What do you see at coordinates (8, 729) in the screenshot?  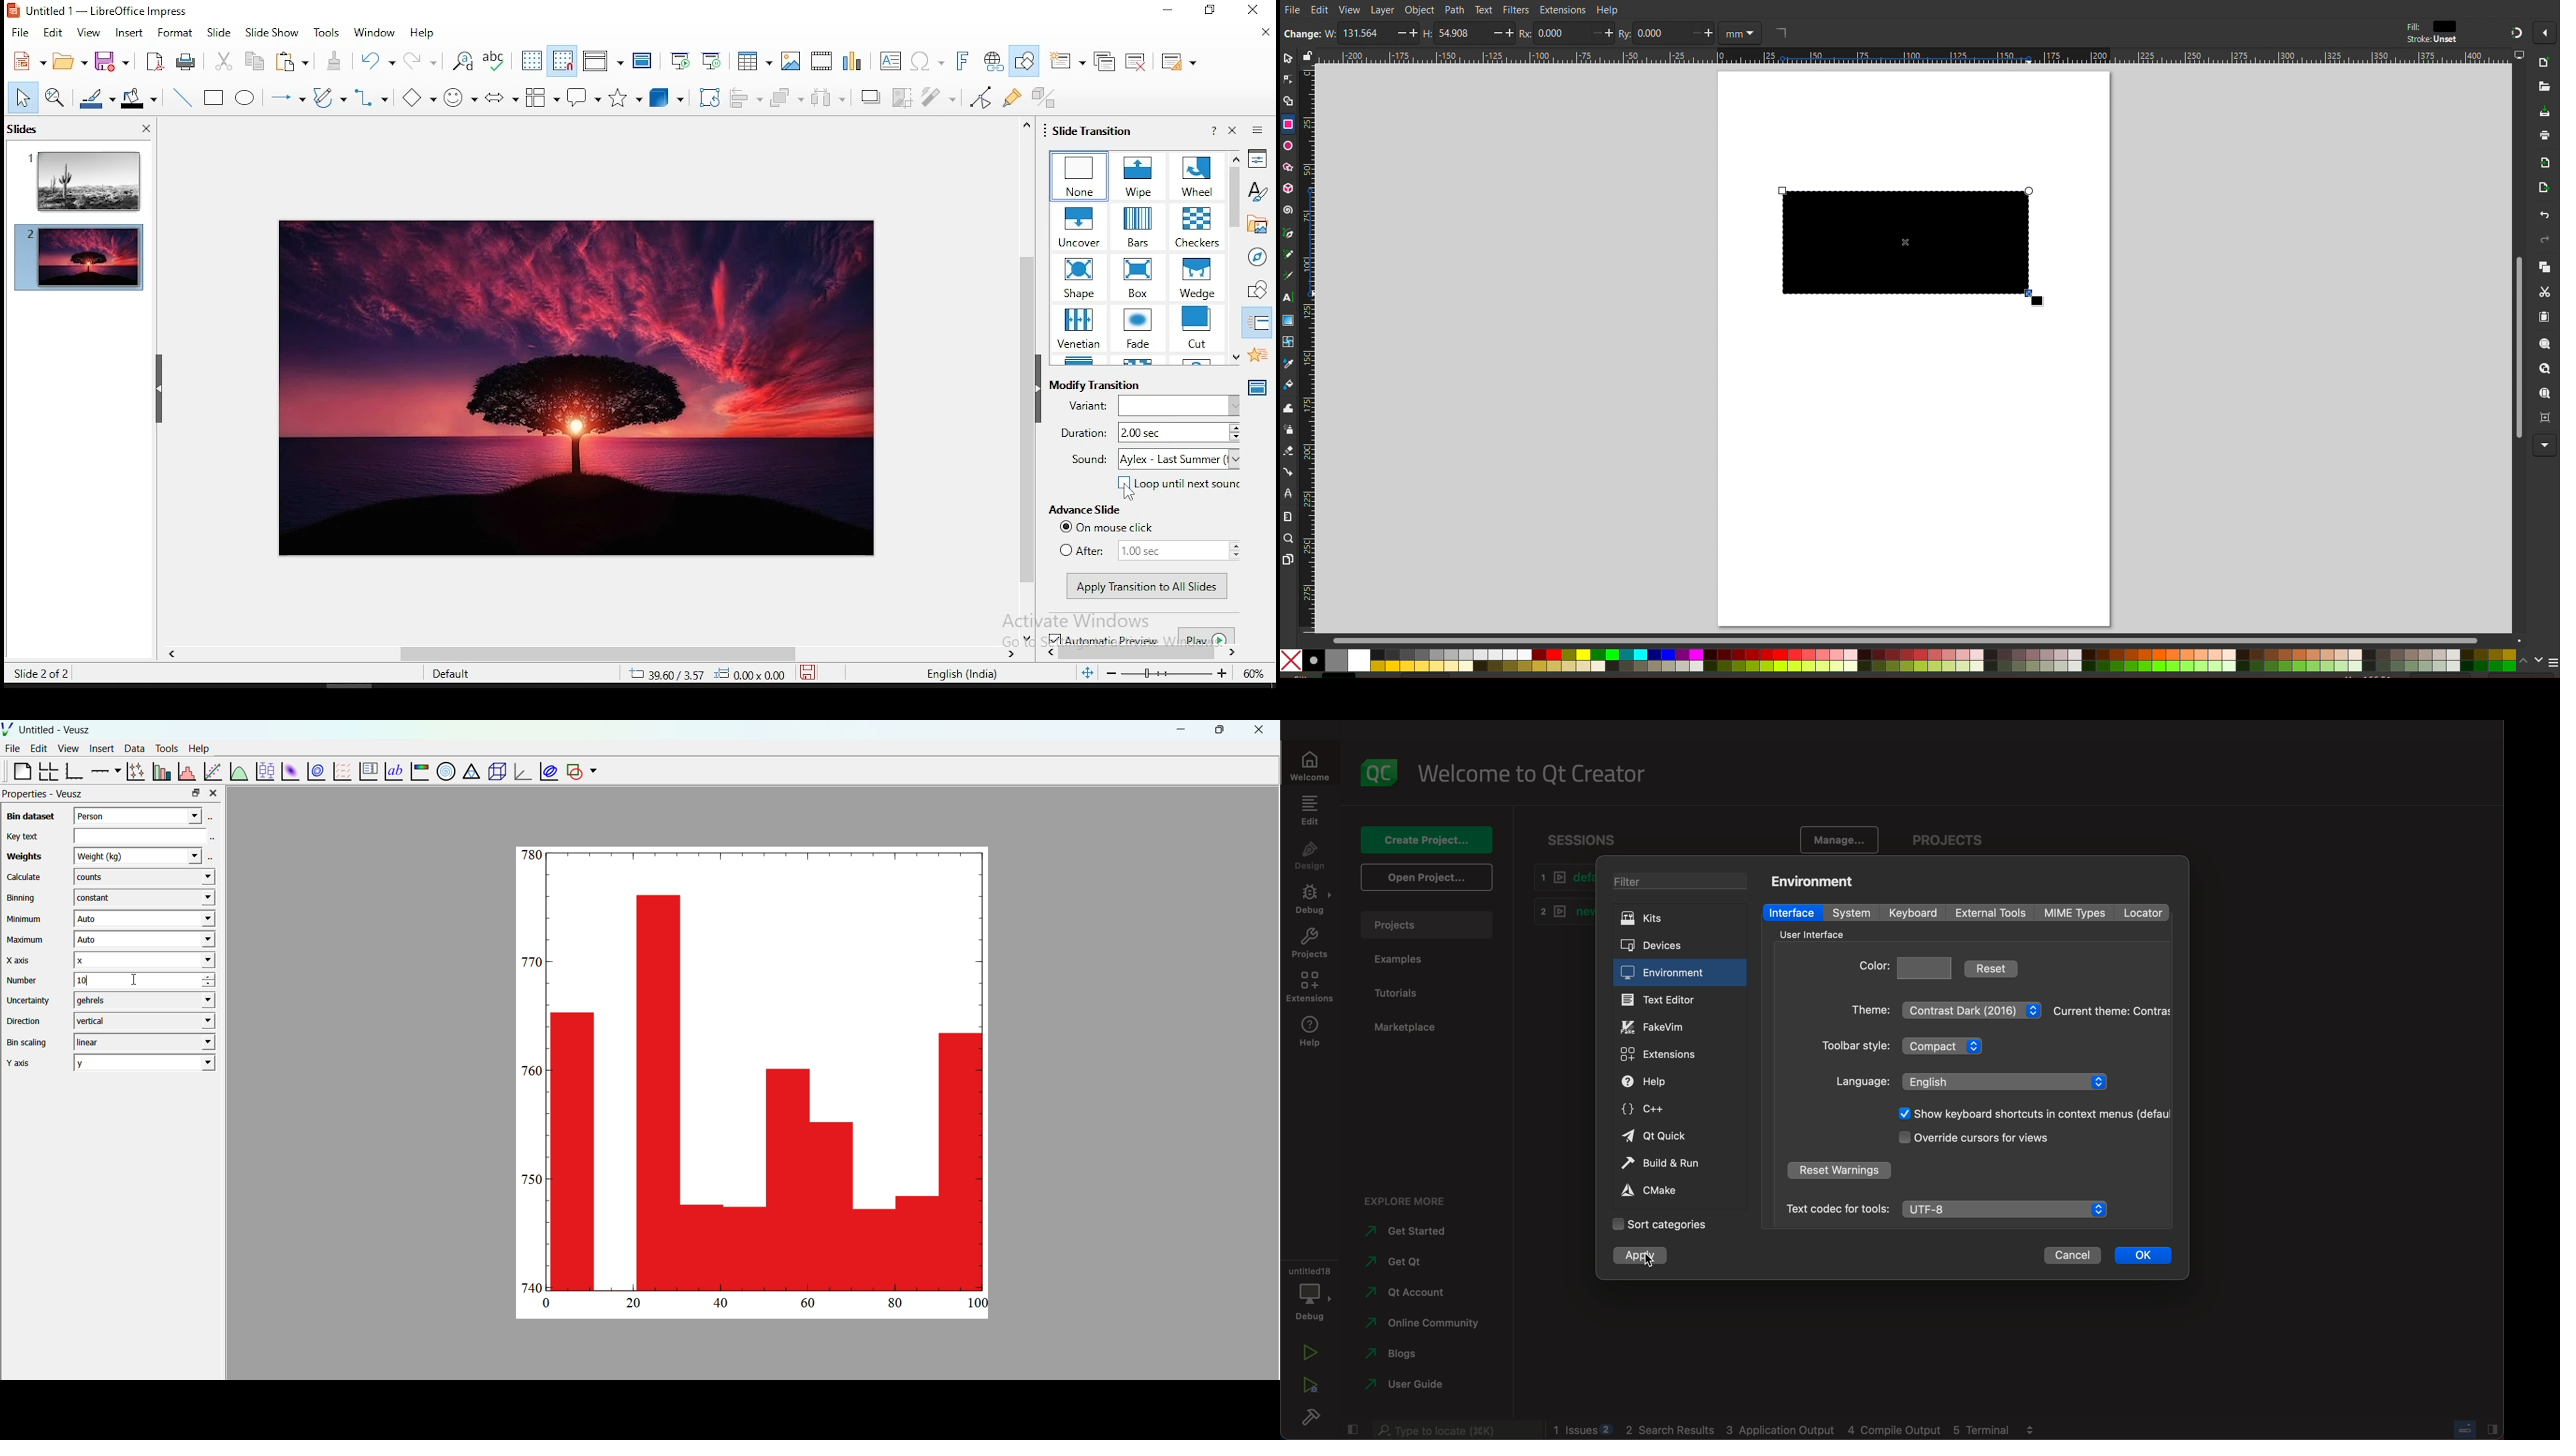 I see `logo of Veusz` at bounding box center [8, 729].